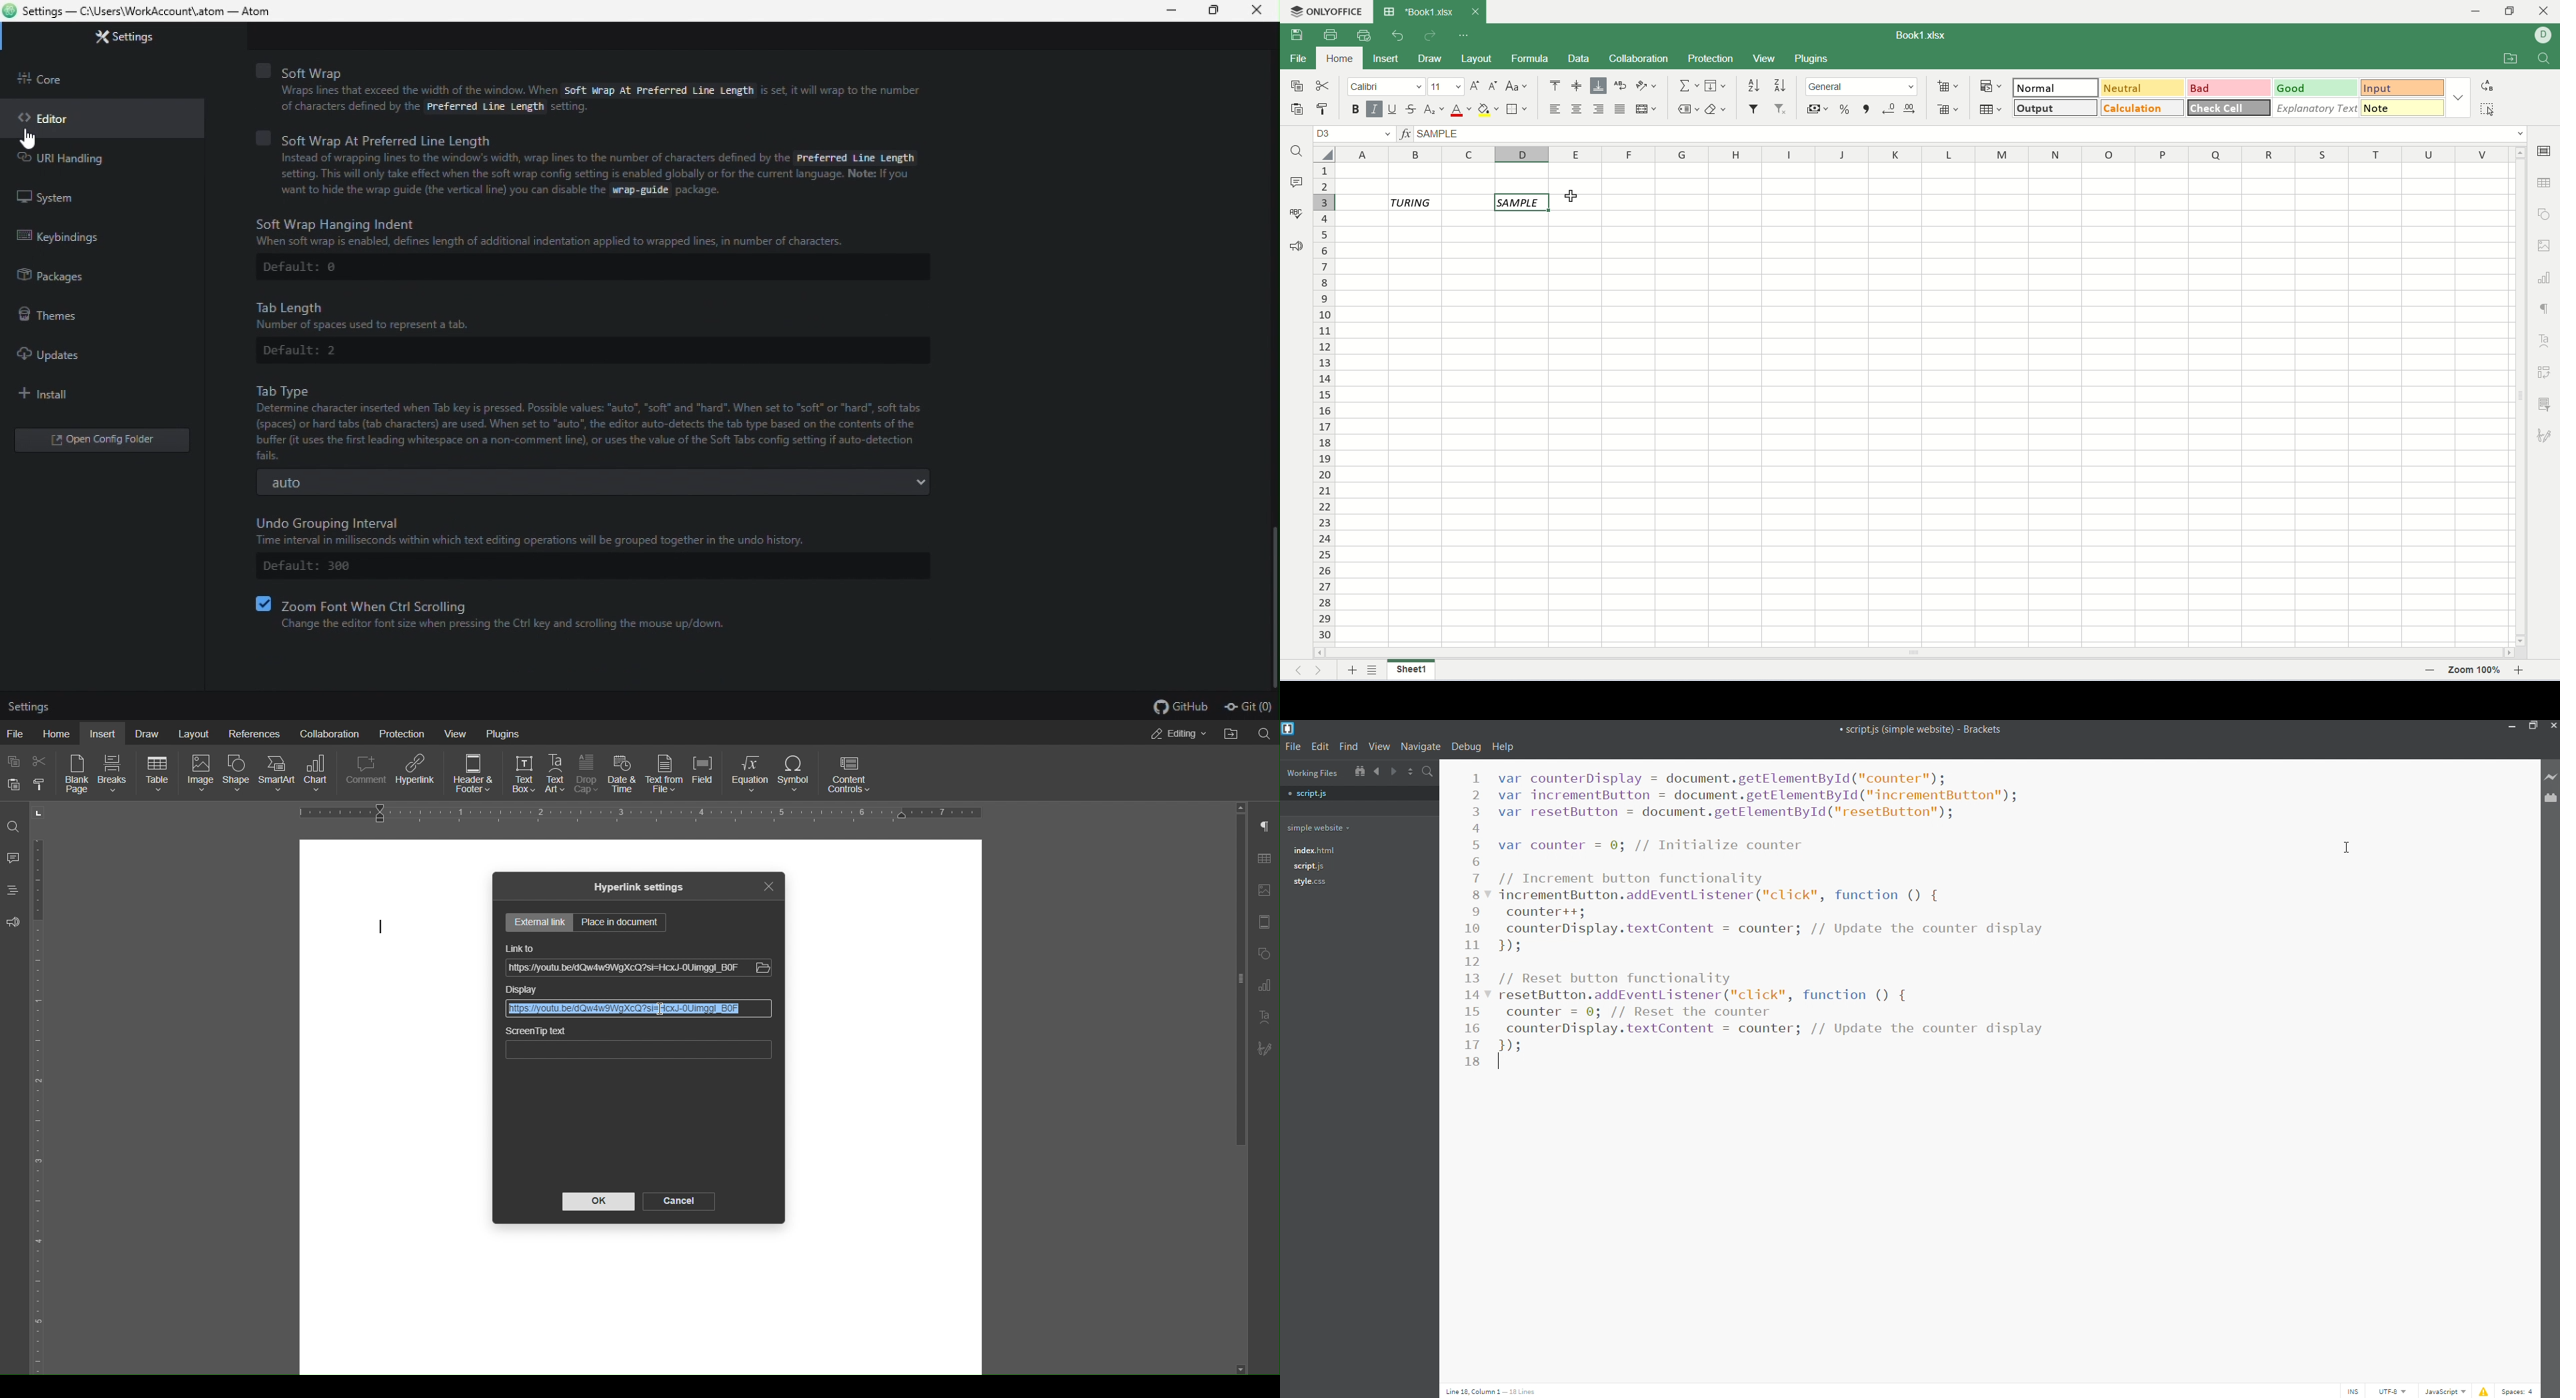 The image size is (2576, 1400). Describe the element at coordinates (639, 888) in the screenshot. I see `Hyperlink settings` at that location.